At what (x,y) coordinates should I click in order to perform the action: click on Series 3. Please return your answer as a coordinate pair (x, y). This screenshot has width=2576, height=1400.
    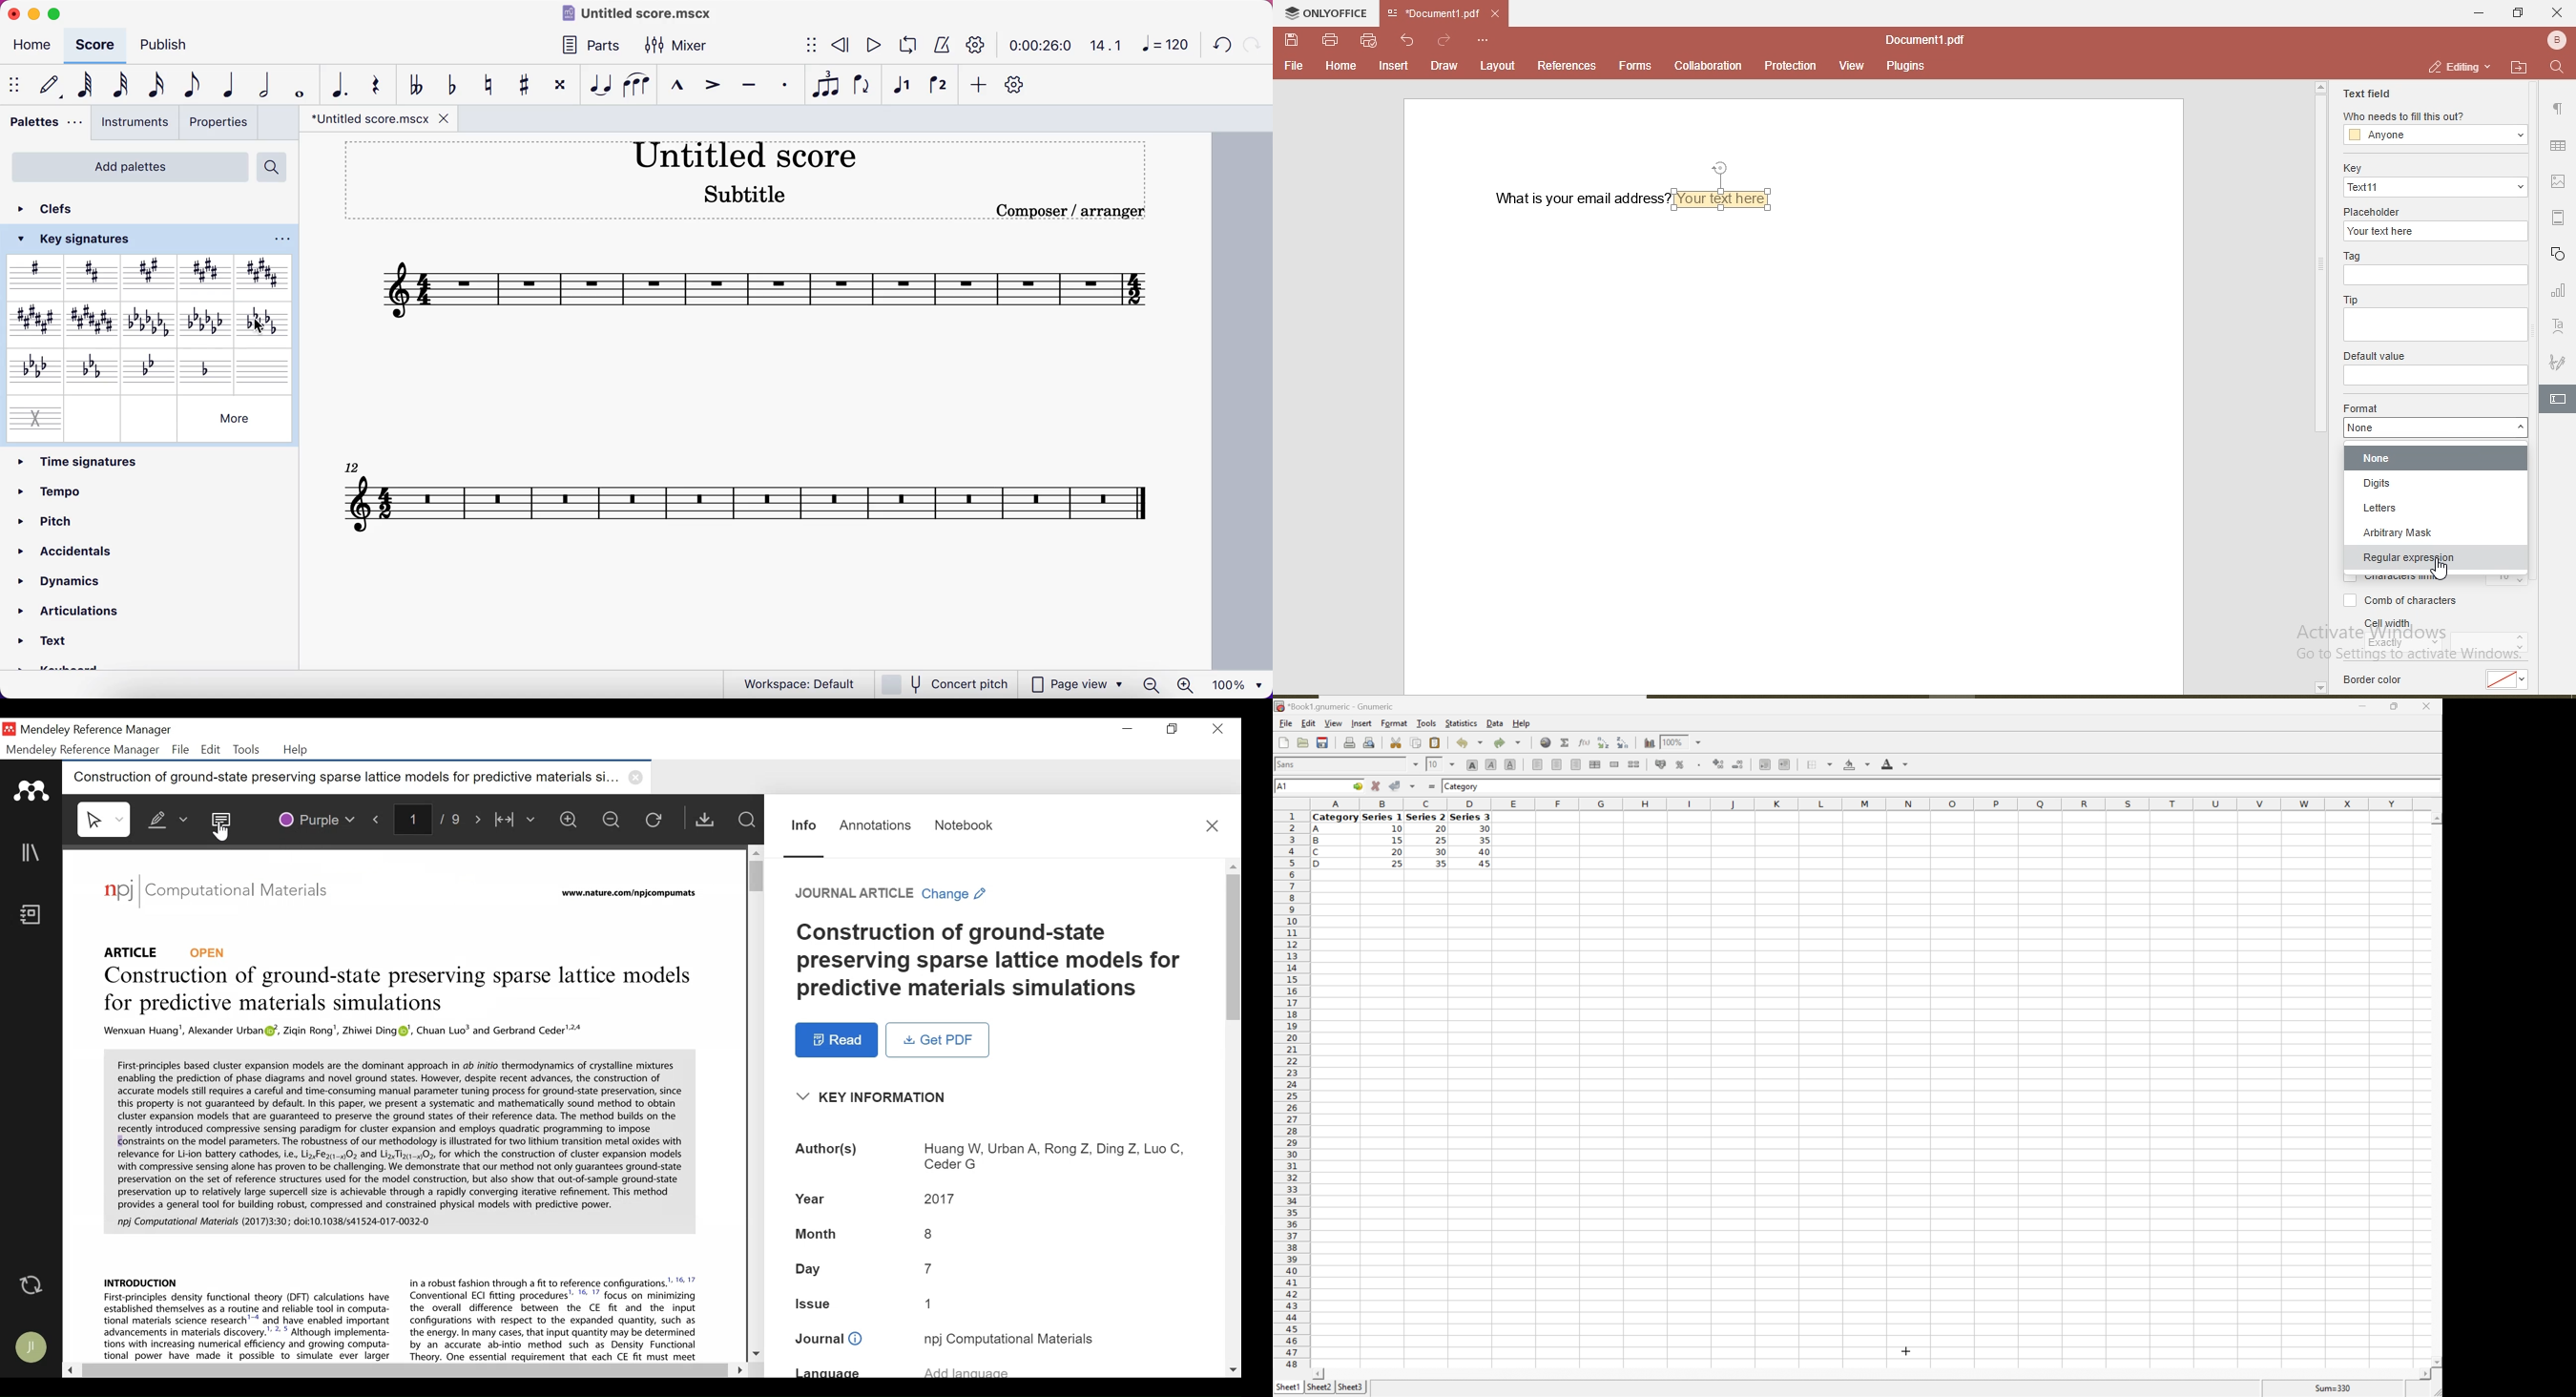
    Looking at the image, I should click on (1471, 817).